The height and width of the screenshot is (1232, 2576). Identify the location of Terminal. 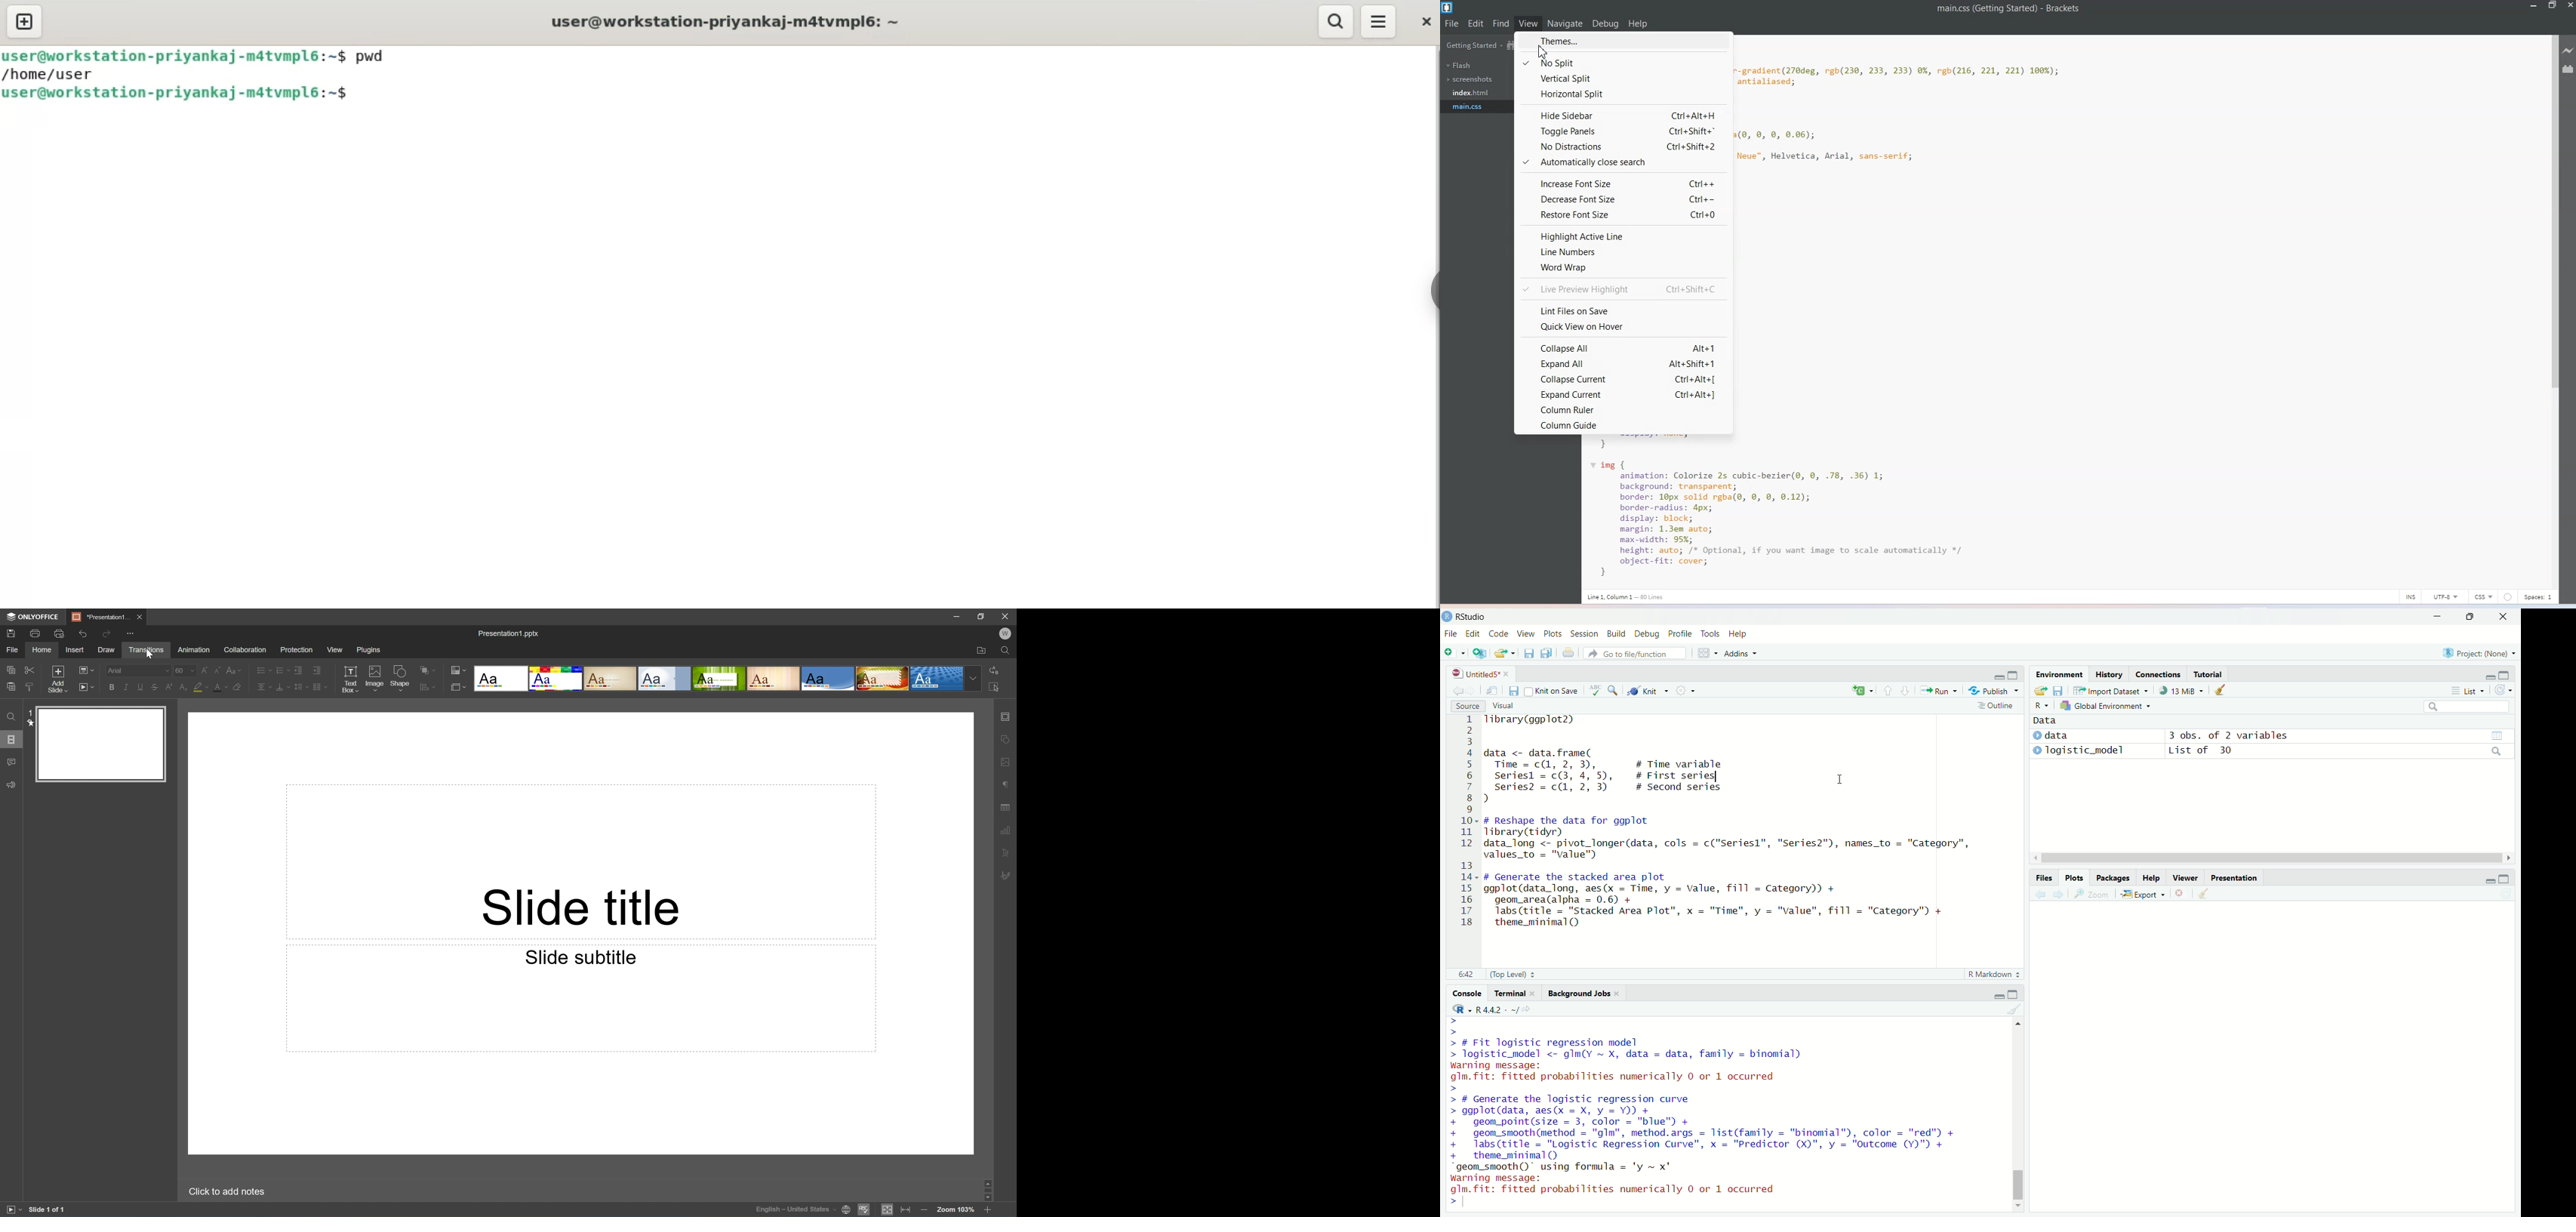
(1512, 993).